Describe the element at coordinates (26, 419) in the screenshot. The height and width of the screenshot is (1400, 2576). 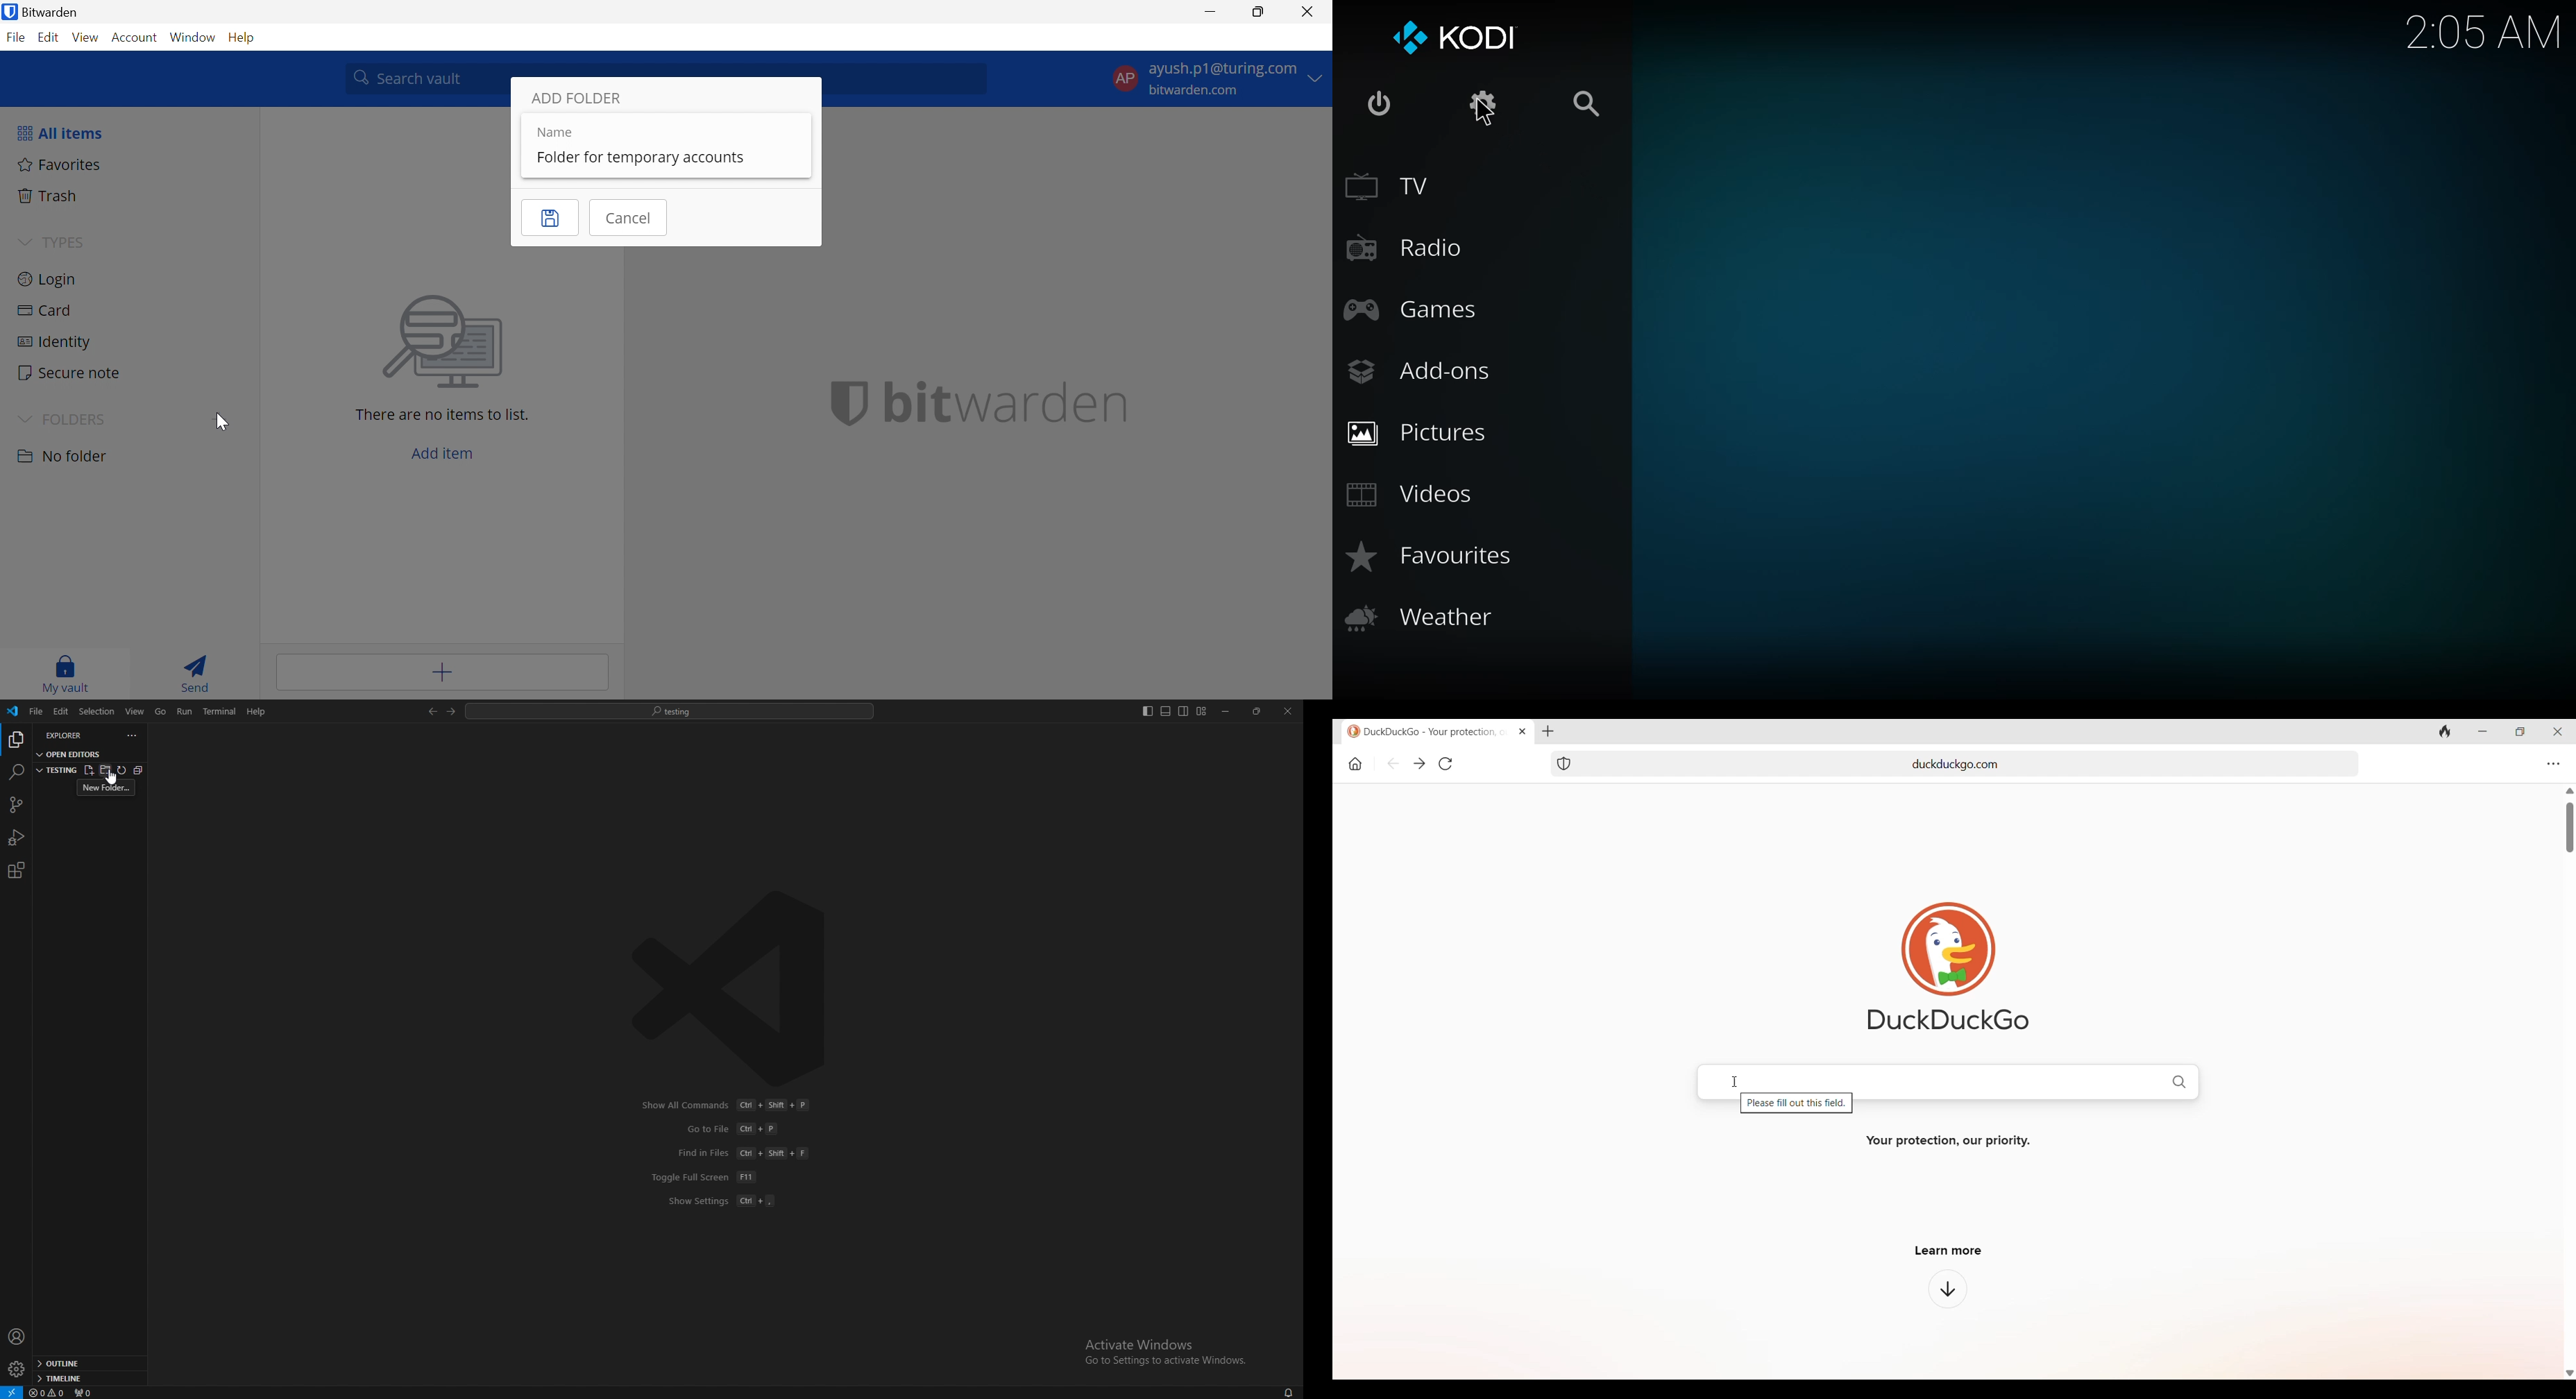
I see `Drop Down` at that location.